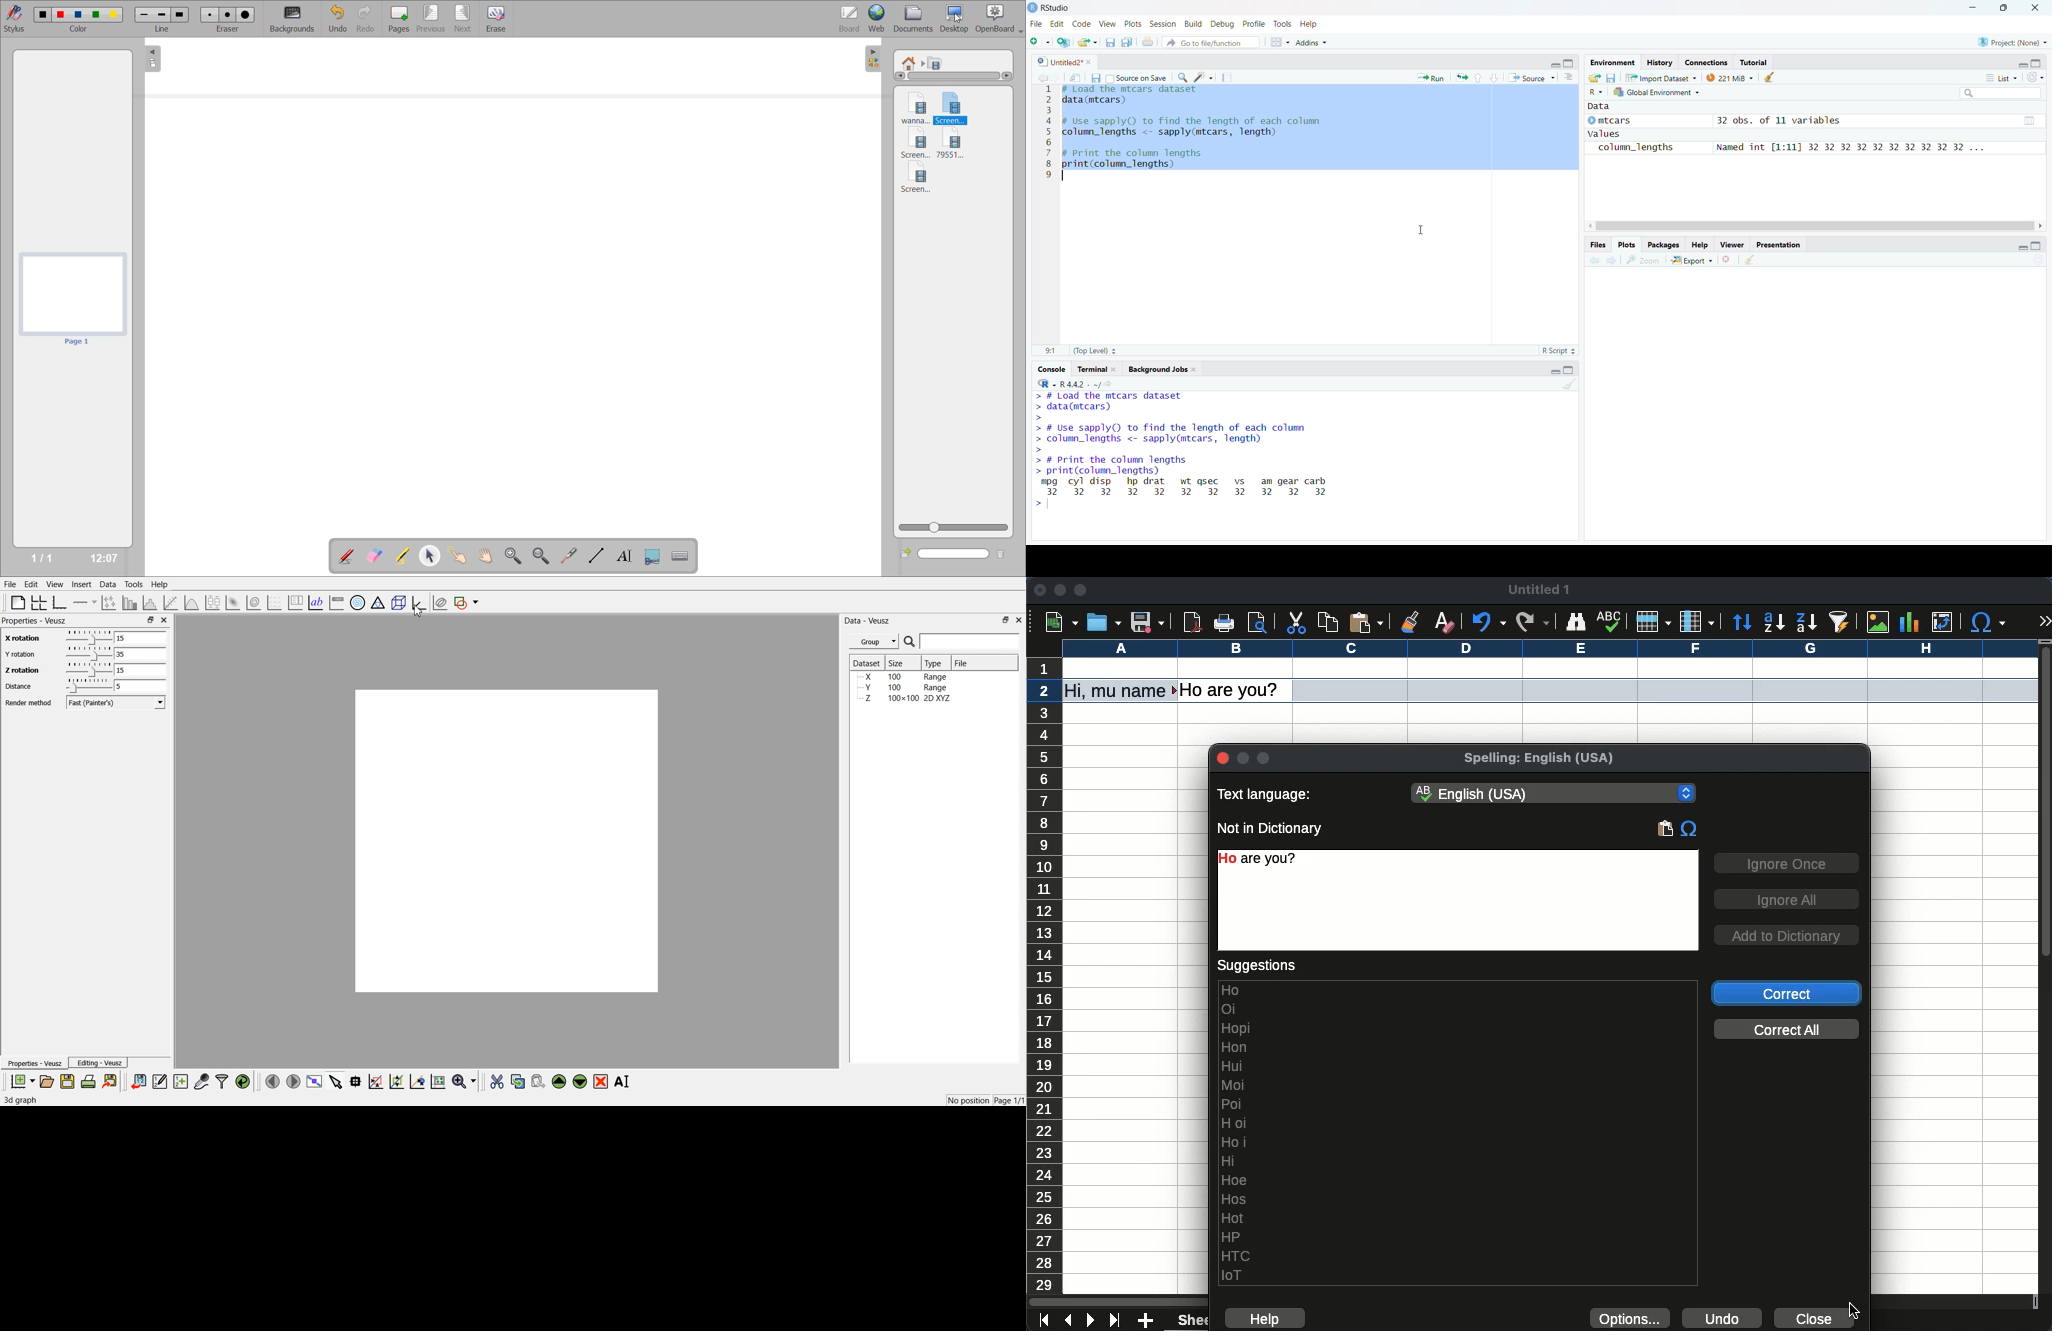 The width and height of the screenshot is (2072, 1344). I want to click on Create Project, so click(1063, 42).